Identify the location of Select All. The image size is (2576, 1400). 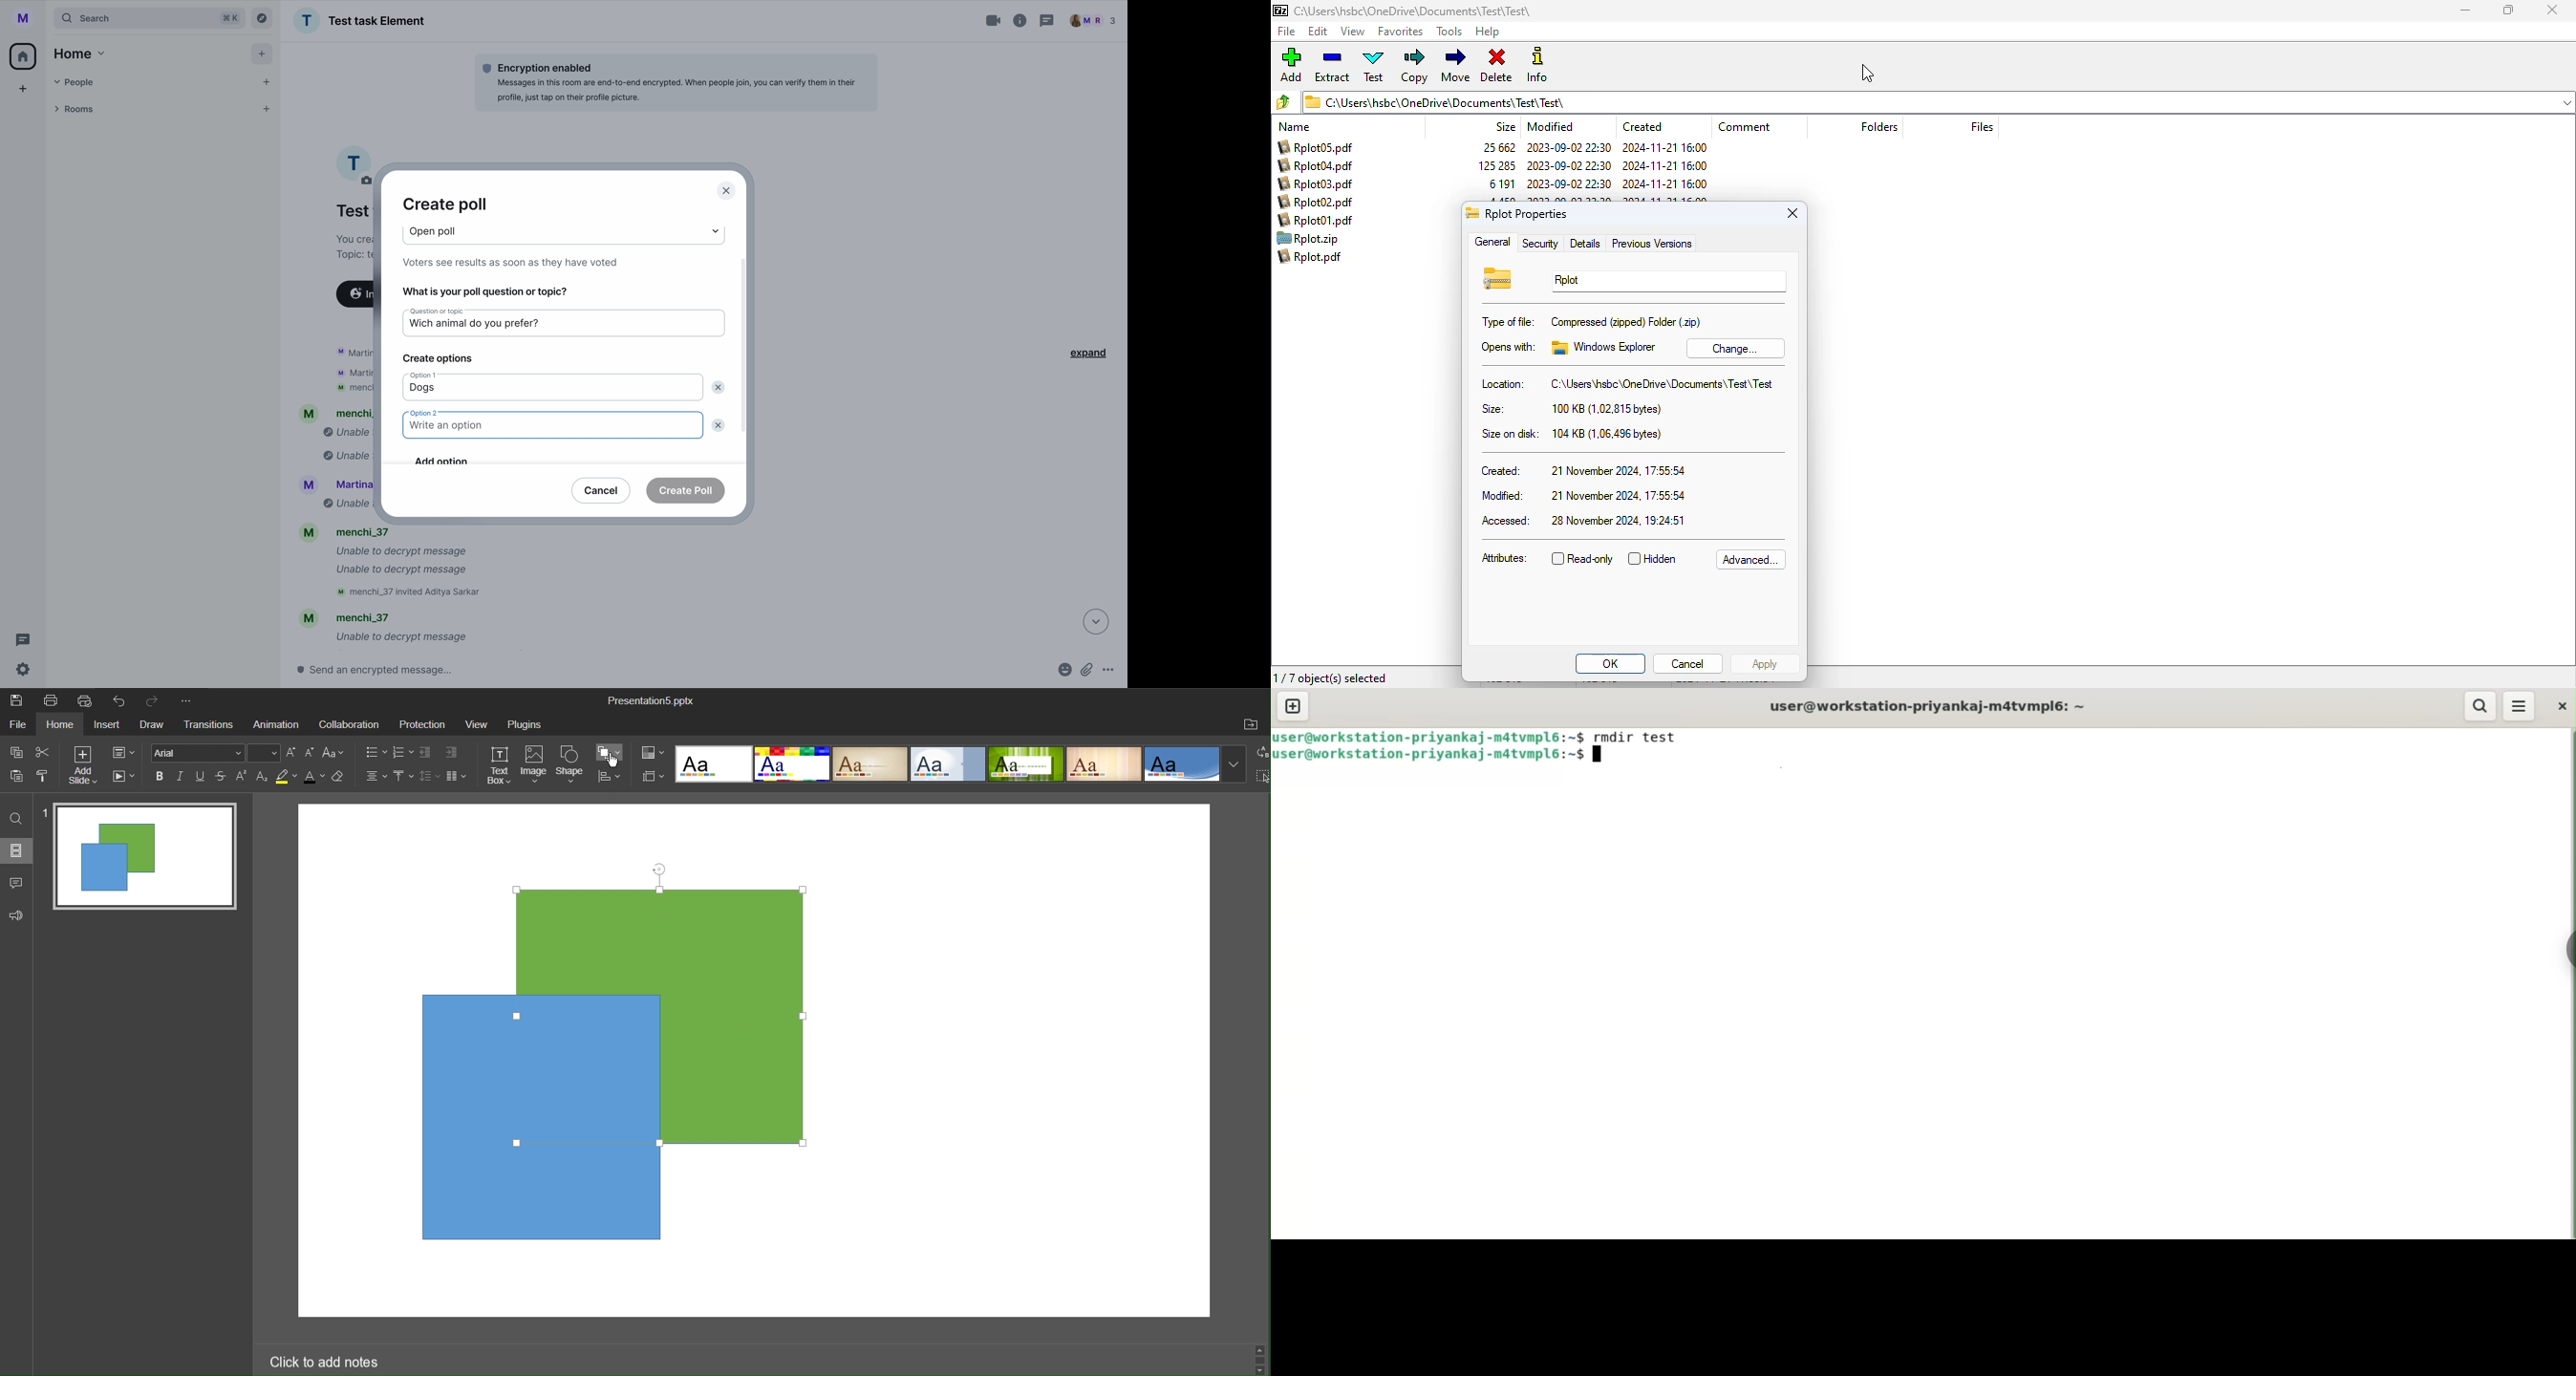
(1263, 778).